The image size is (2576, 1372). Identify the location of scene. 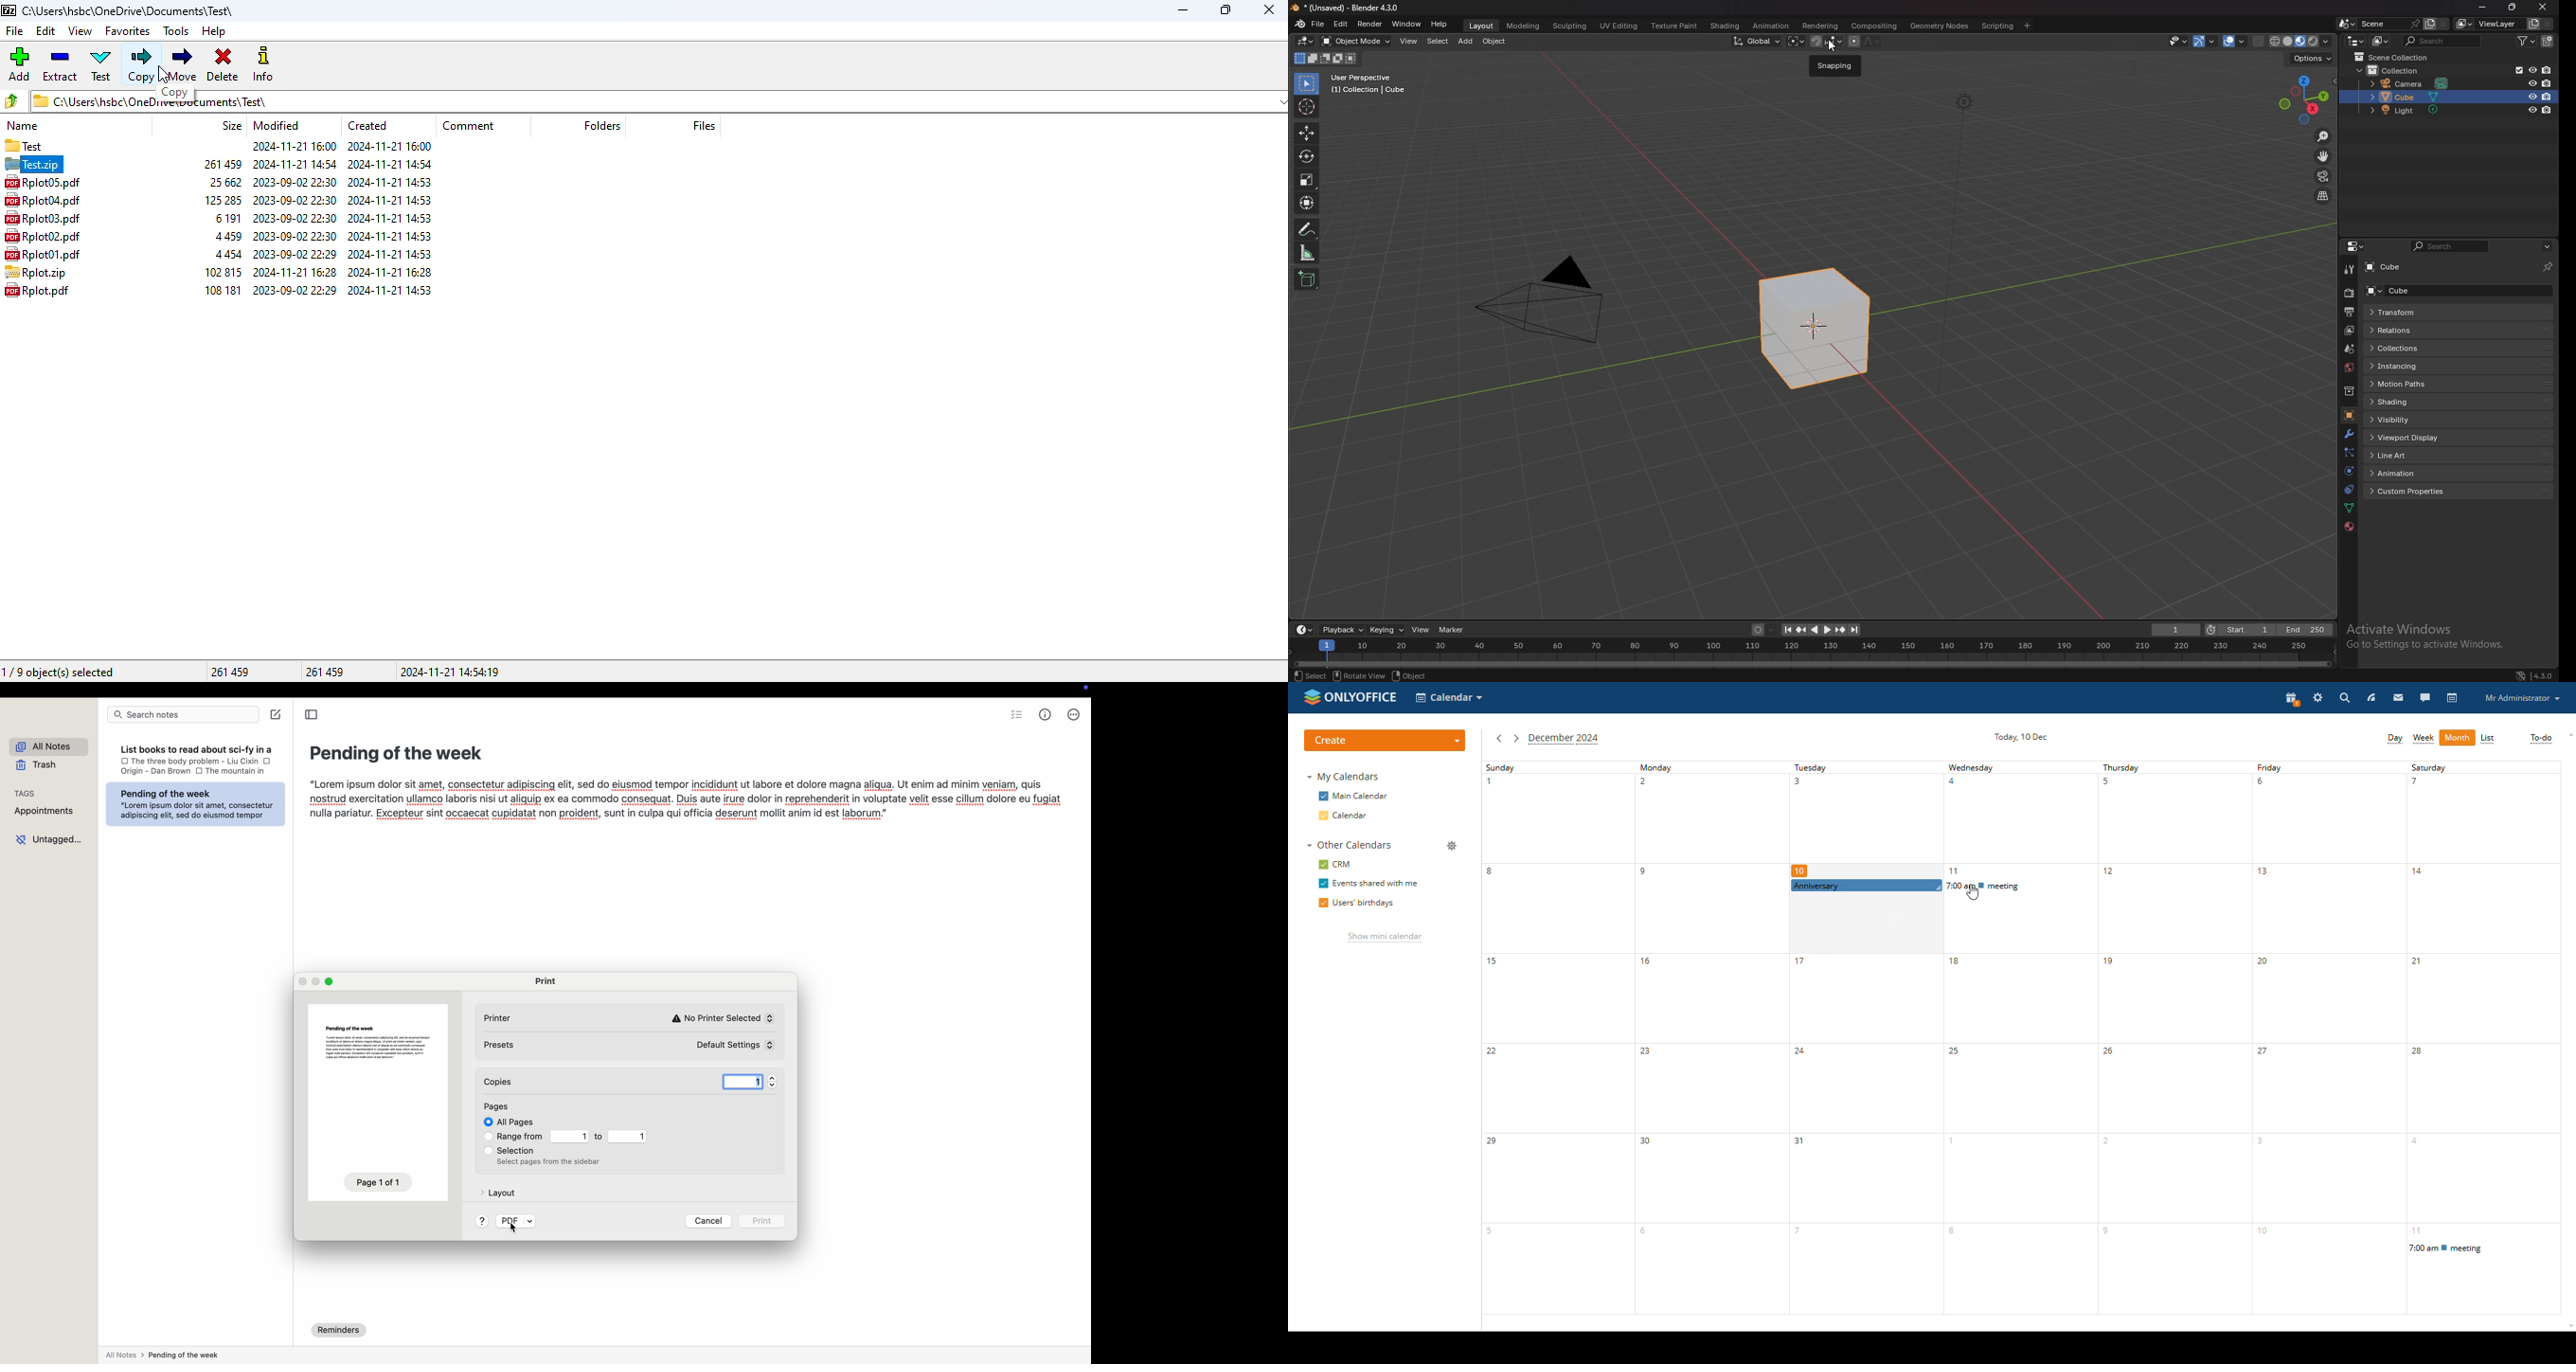
(2390, 24).